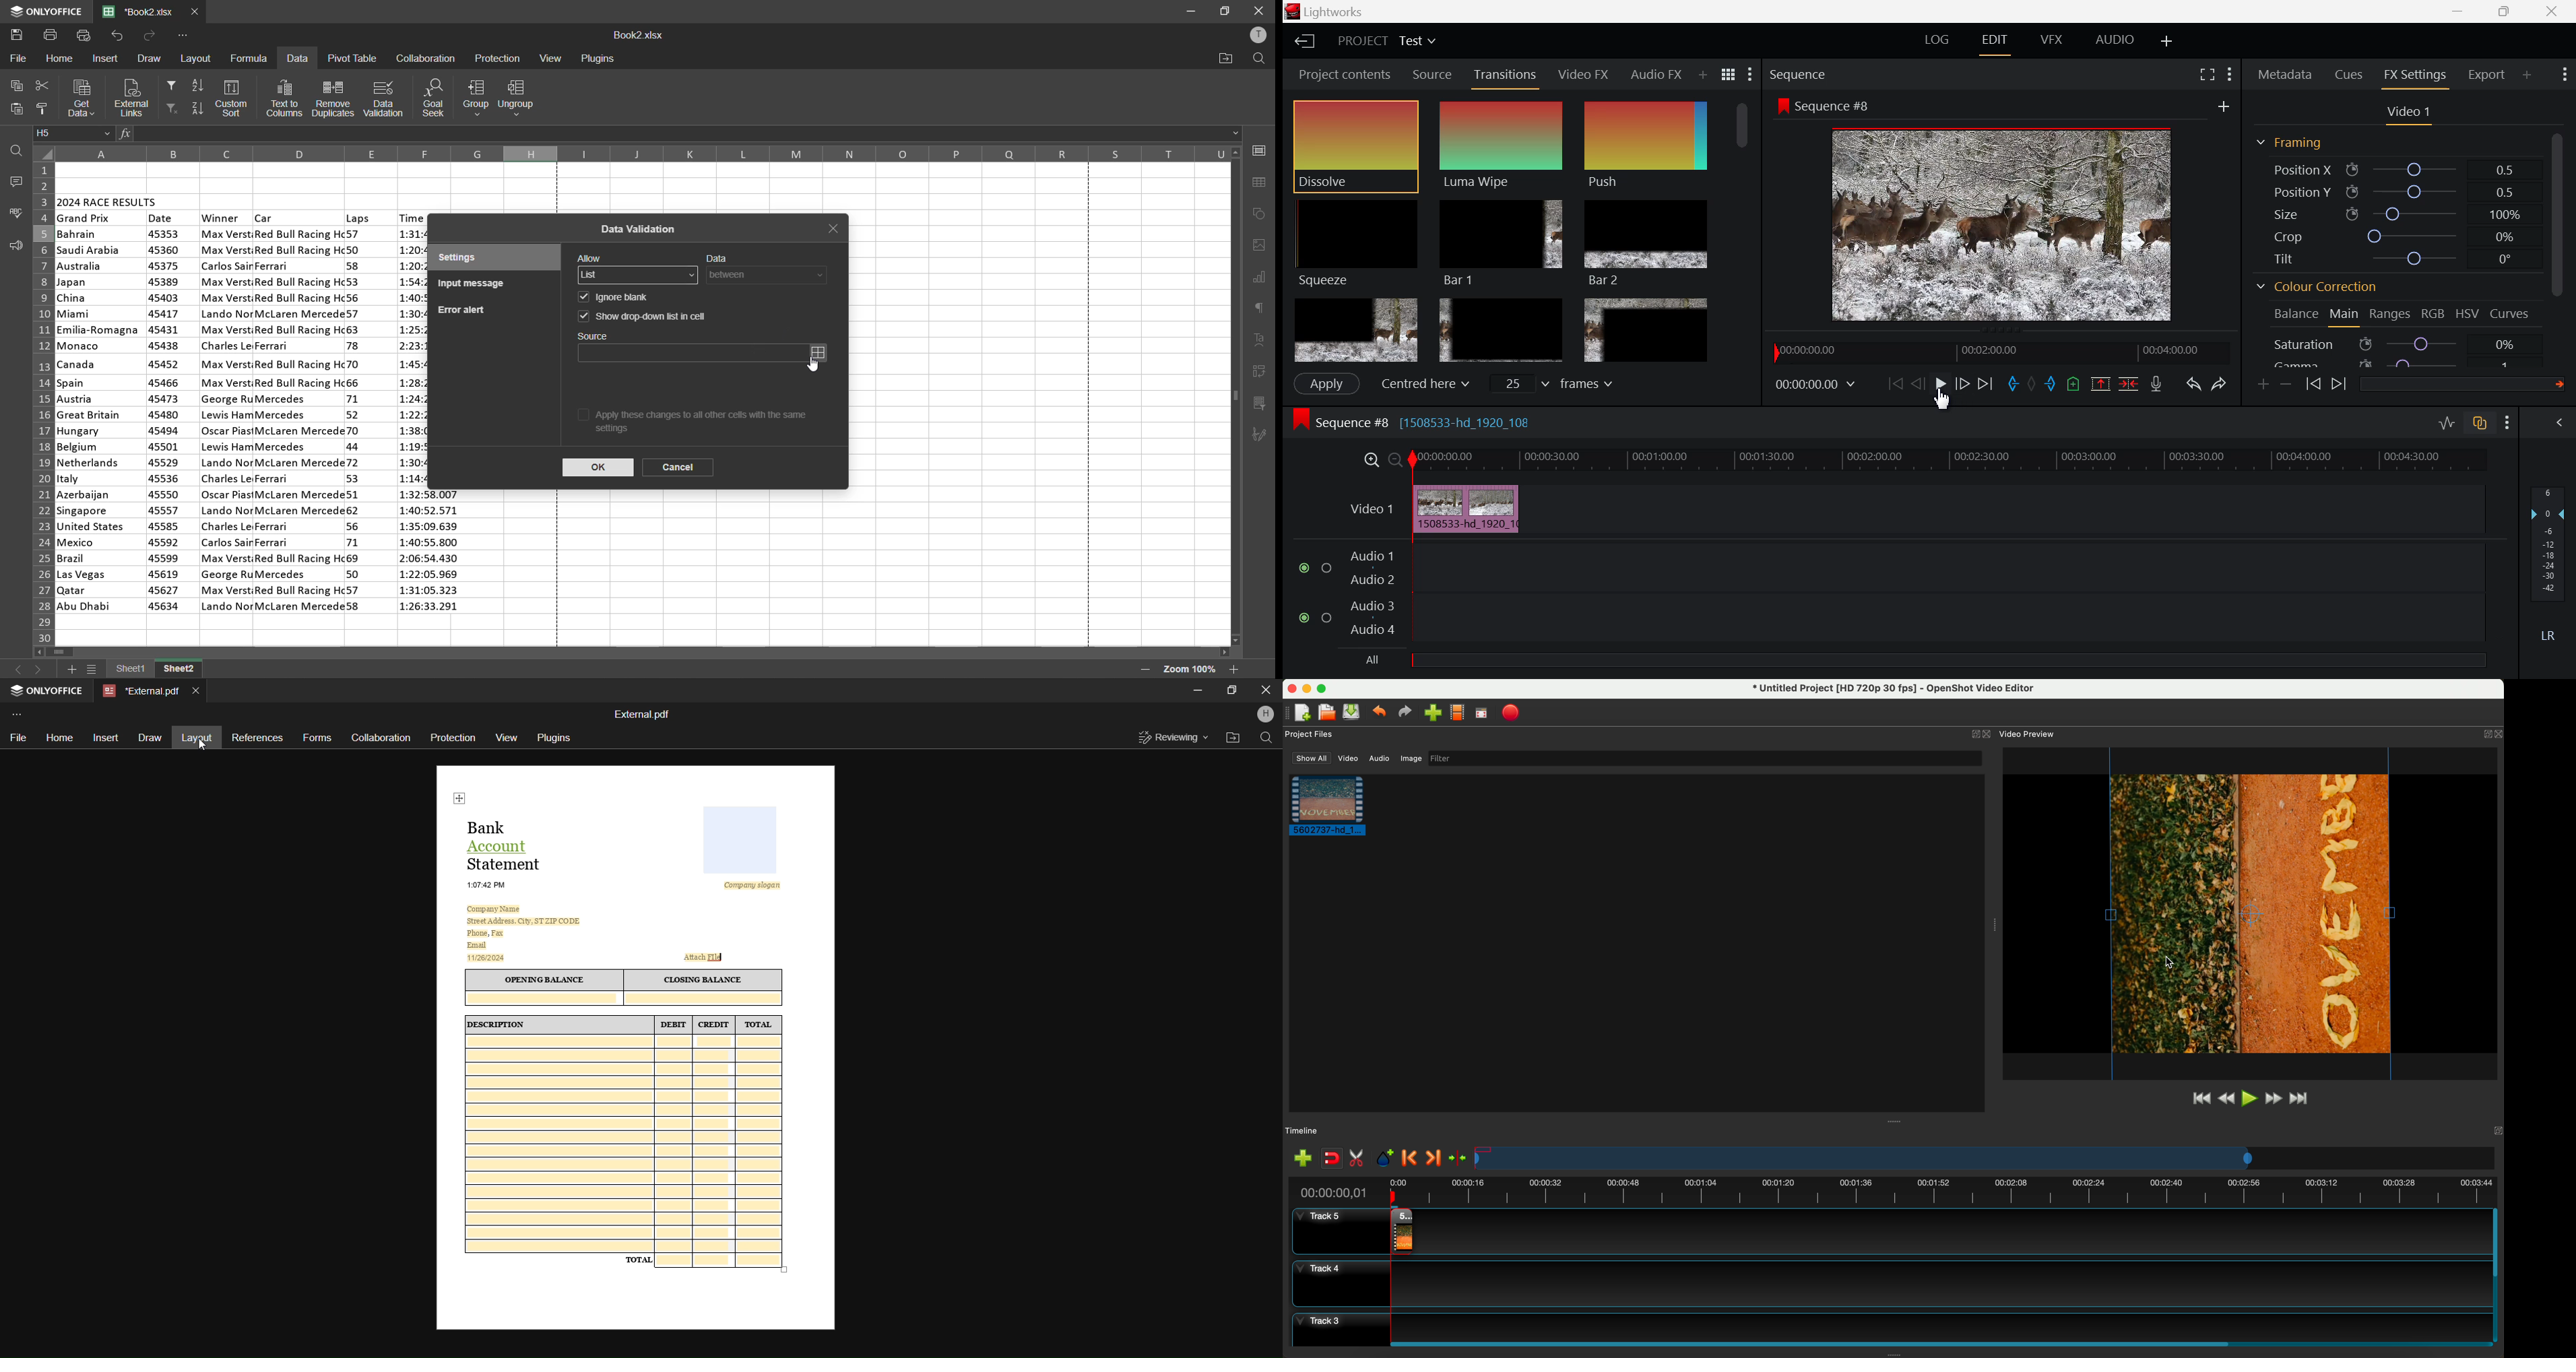 The width and height of the screenshot is (2576, 1372). What do you see at coordinates (2468, 315) in the screenshot?
I see `HSV` at bounding box center [2468, 315].